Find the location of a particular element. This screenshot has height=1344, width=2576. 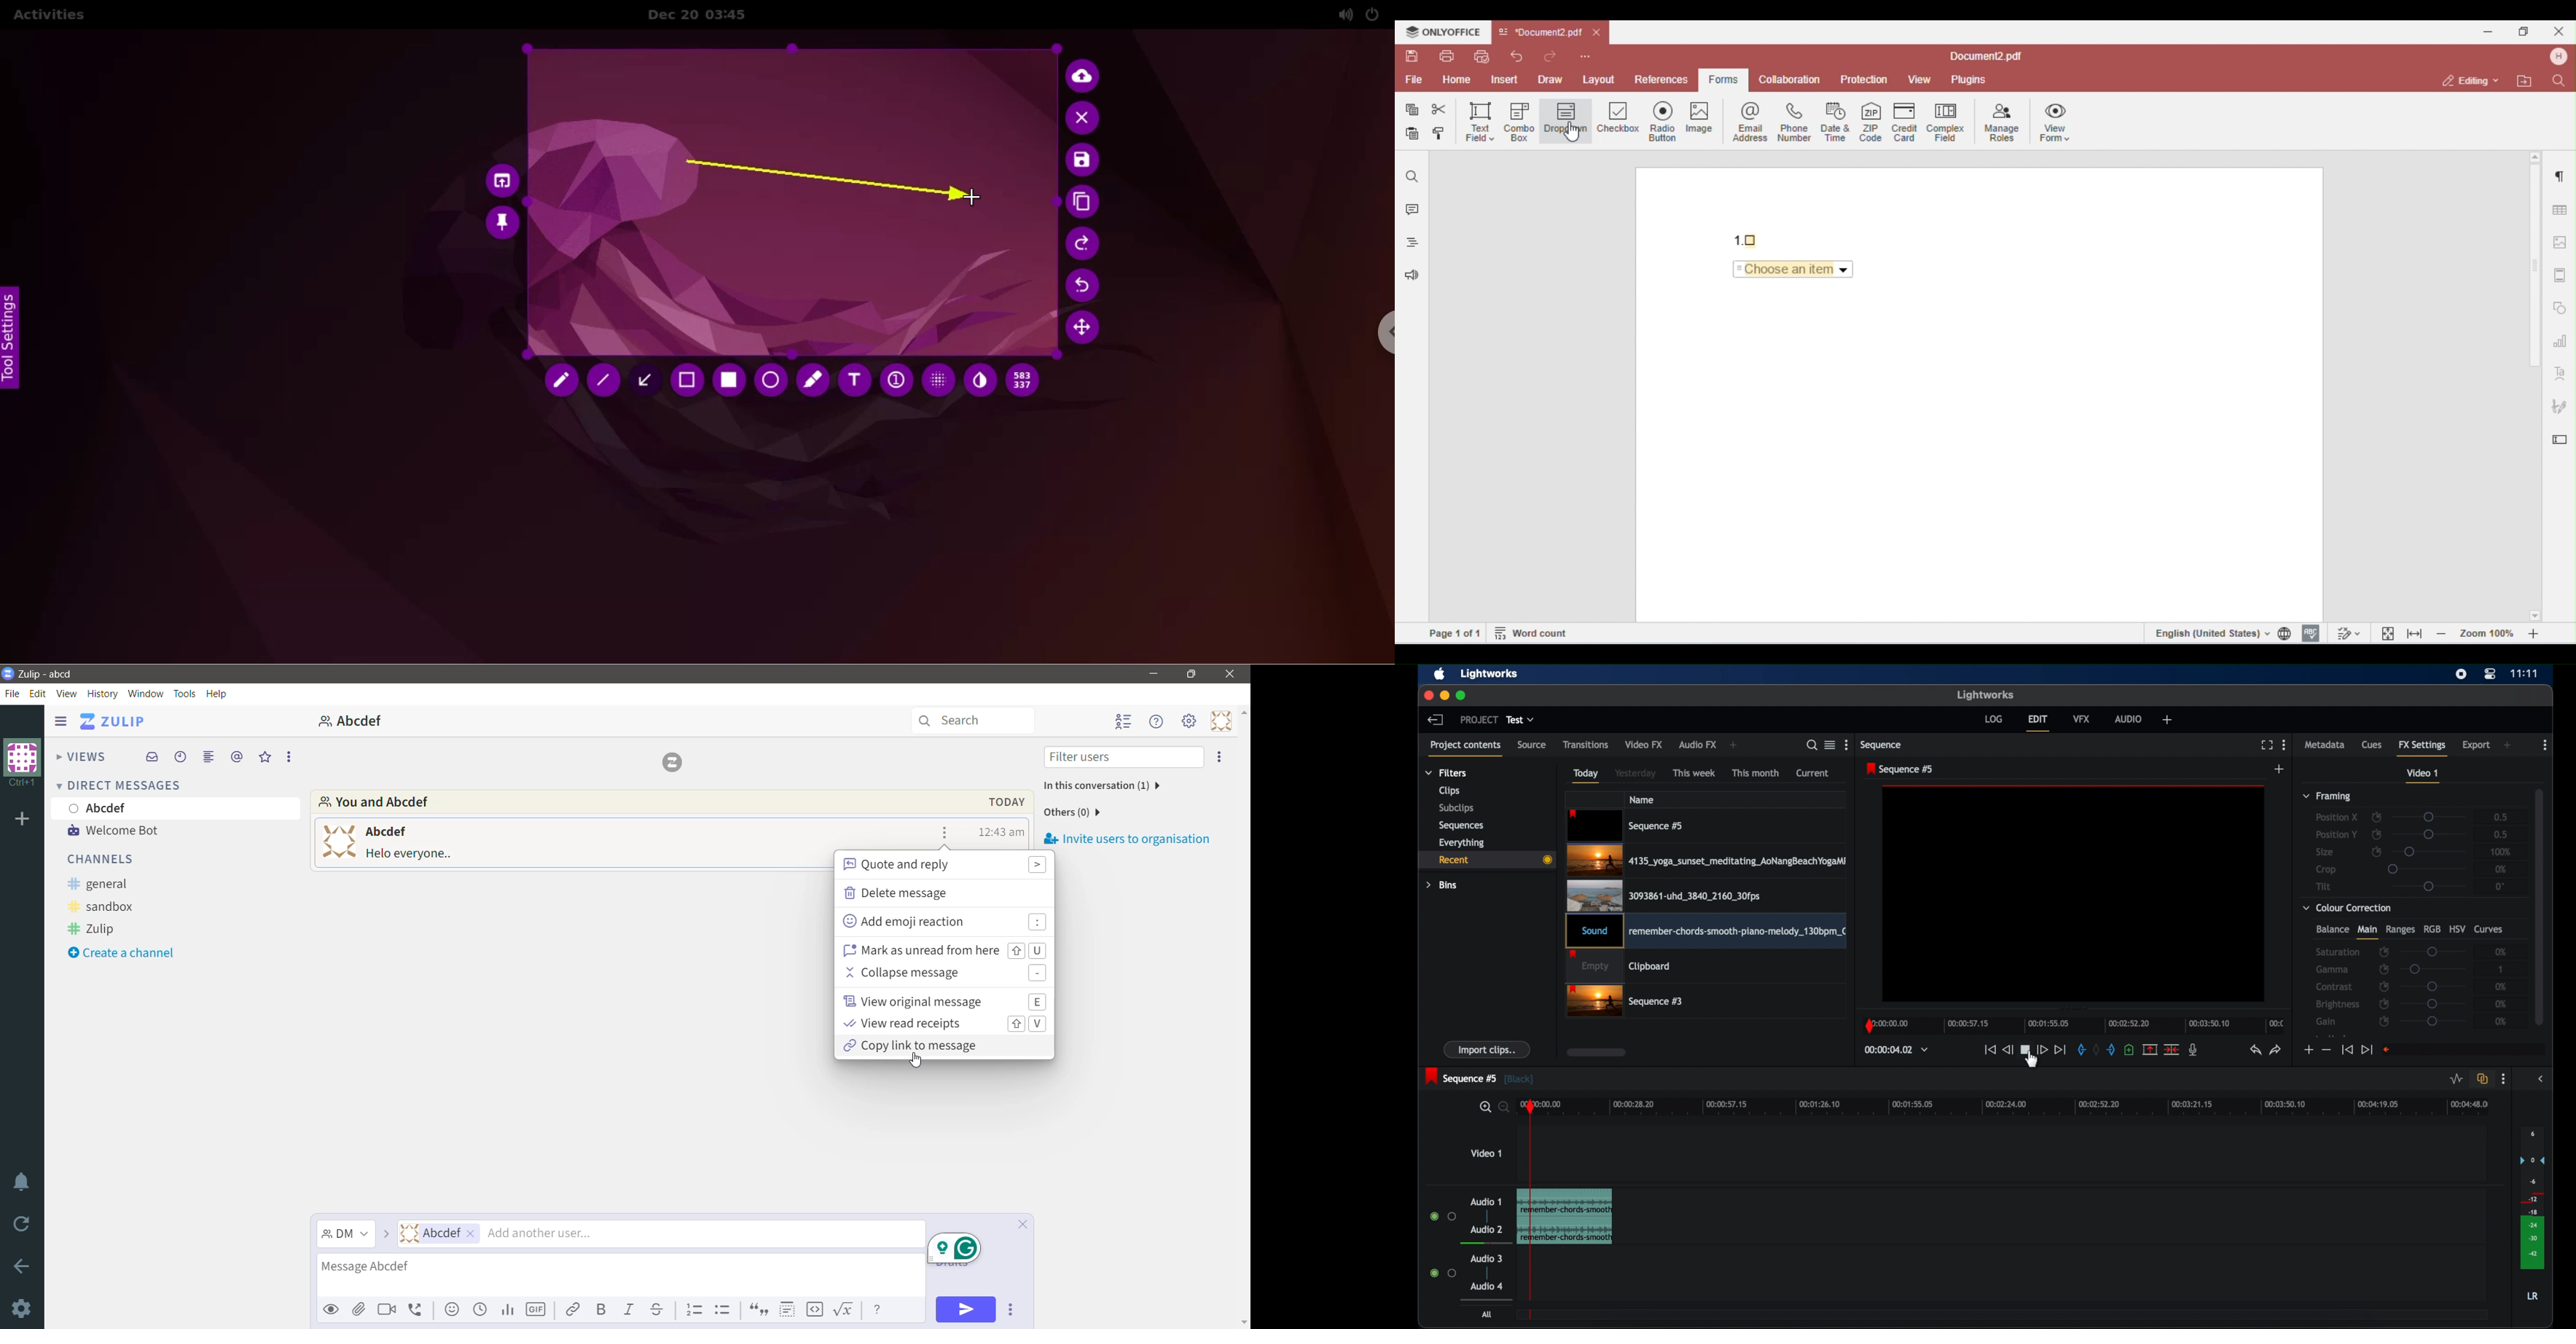

out mark is located at coordinates (2110, 1050).